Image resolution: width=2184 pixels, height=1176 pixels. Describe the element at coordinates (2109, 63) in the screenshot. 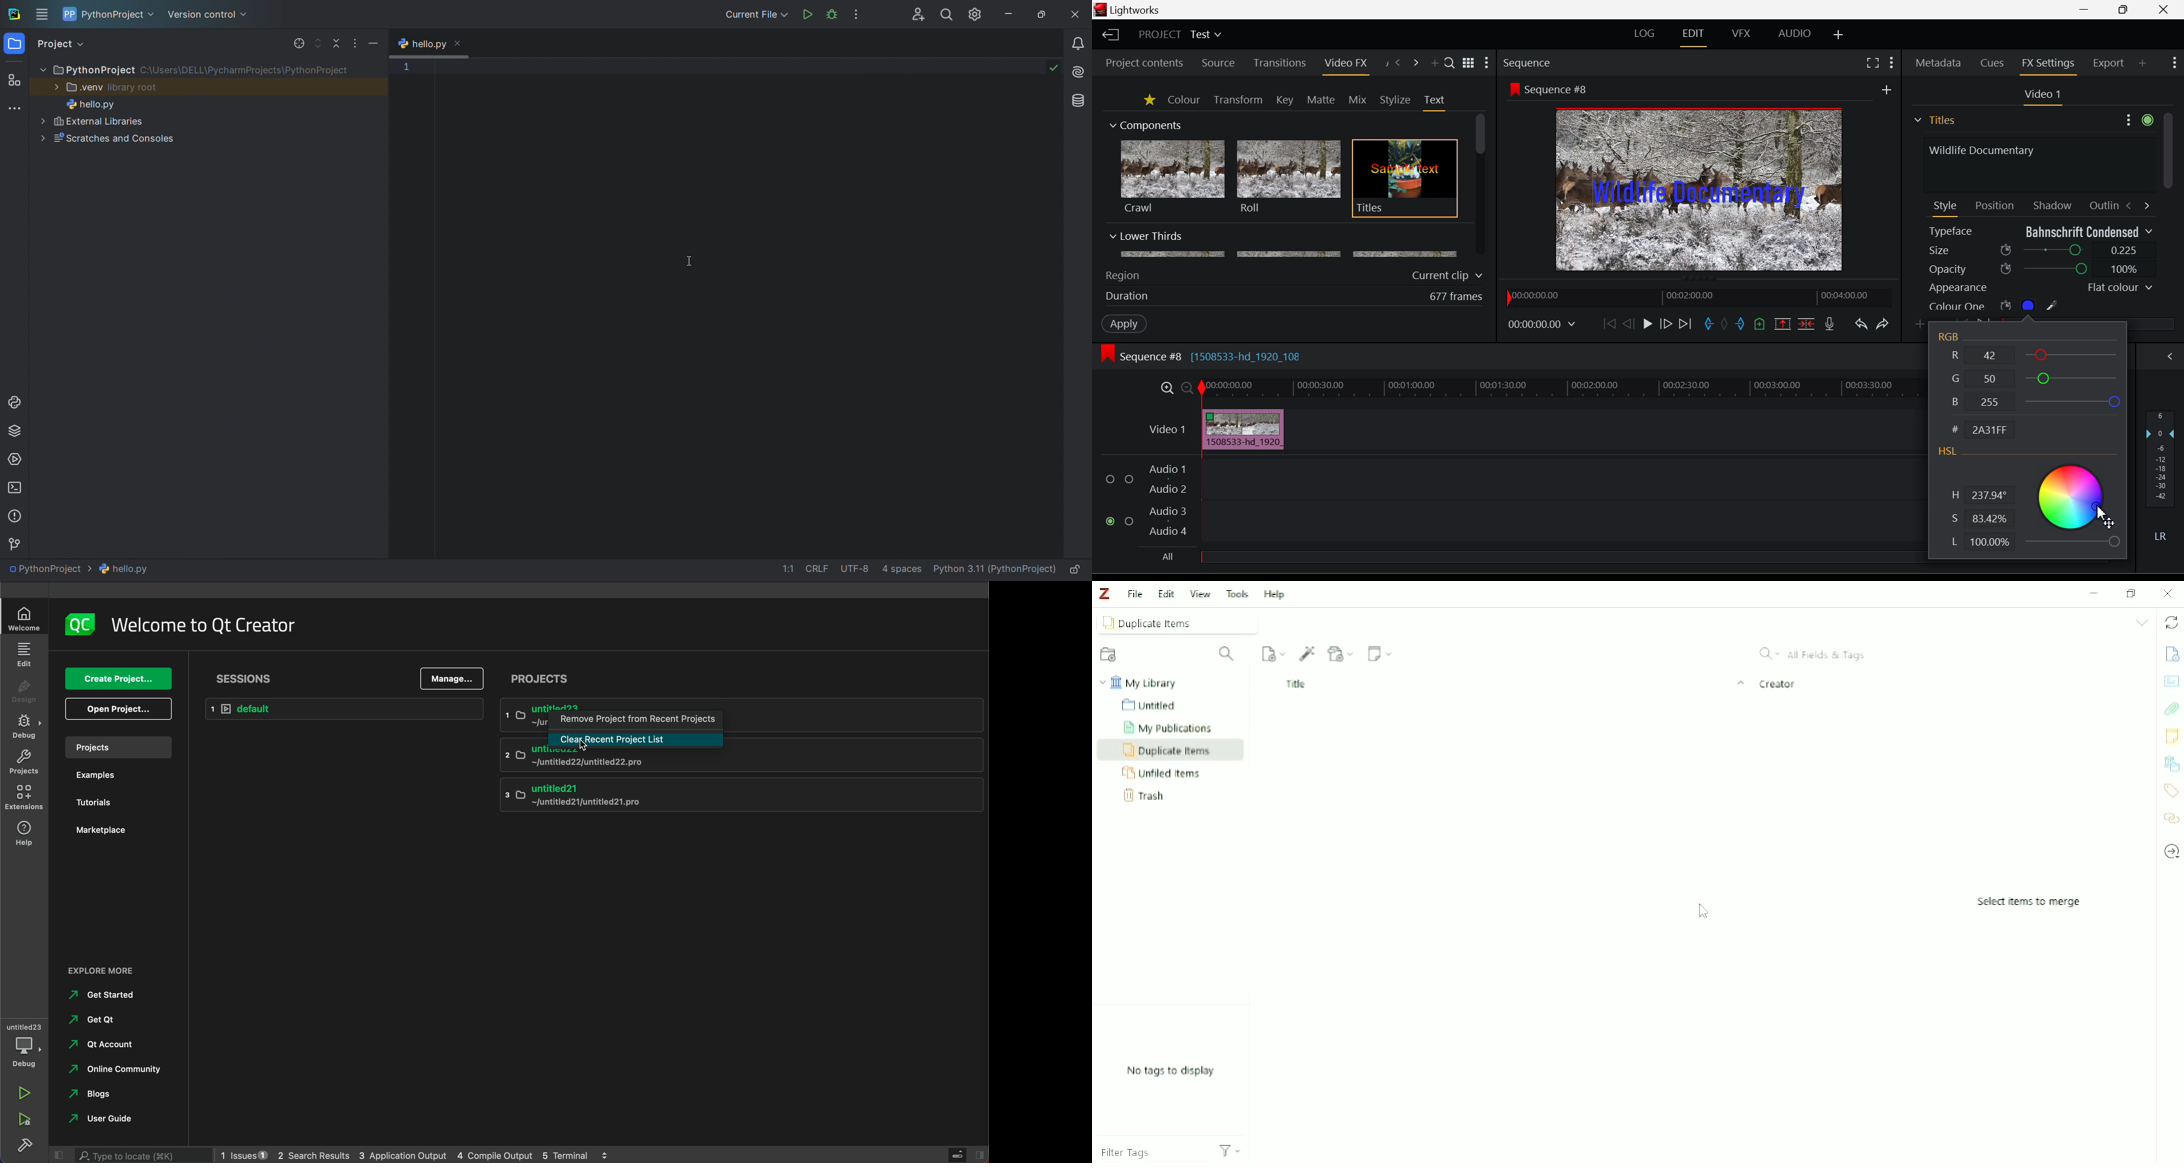

I see `Export` at that location.